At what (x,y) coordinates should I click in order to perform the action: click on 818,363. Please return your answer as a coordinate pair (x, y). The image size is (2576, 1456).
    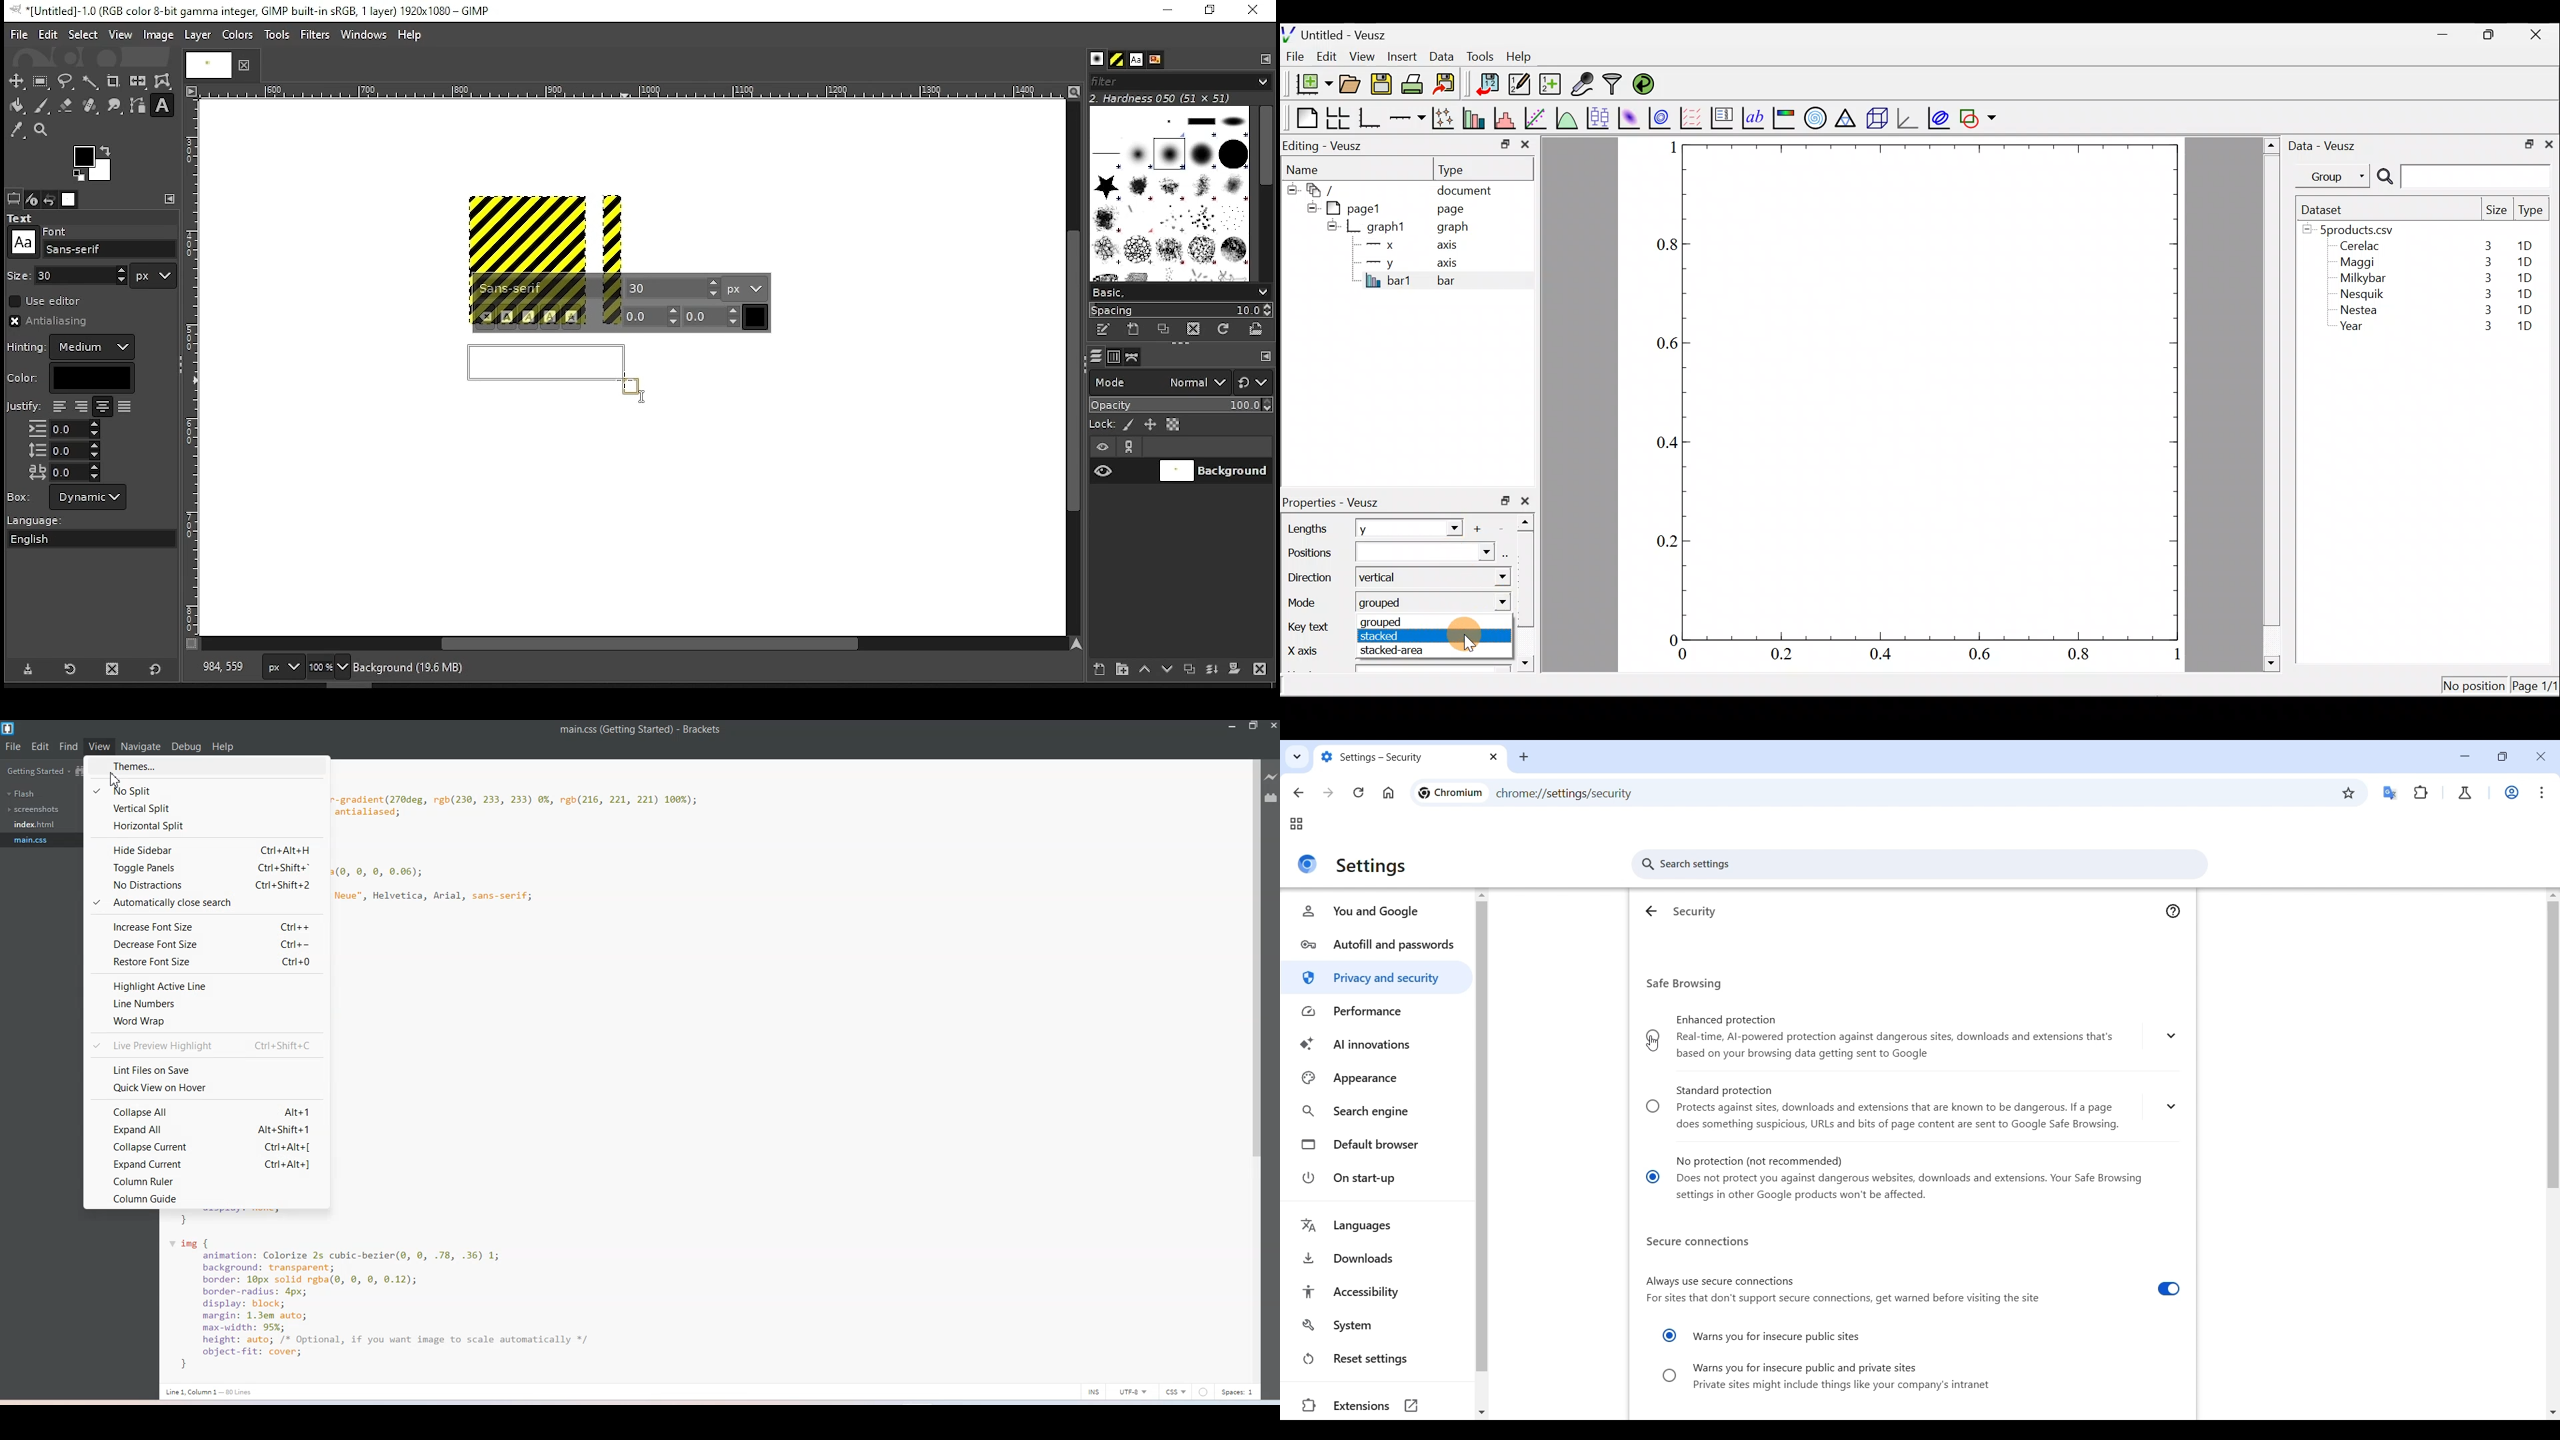
    Looking at the image, I should click on (221, 667).